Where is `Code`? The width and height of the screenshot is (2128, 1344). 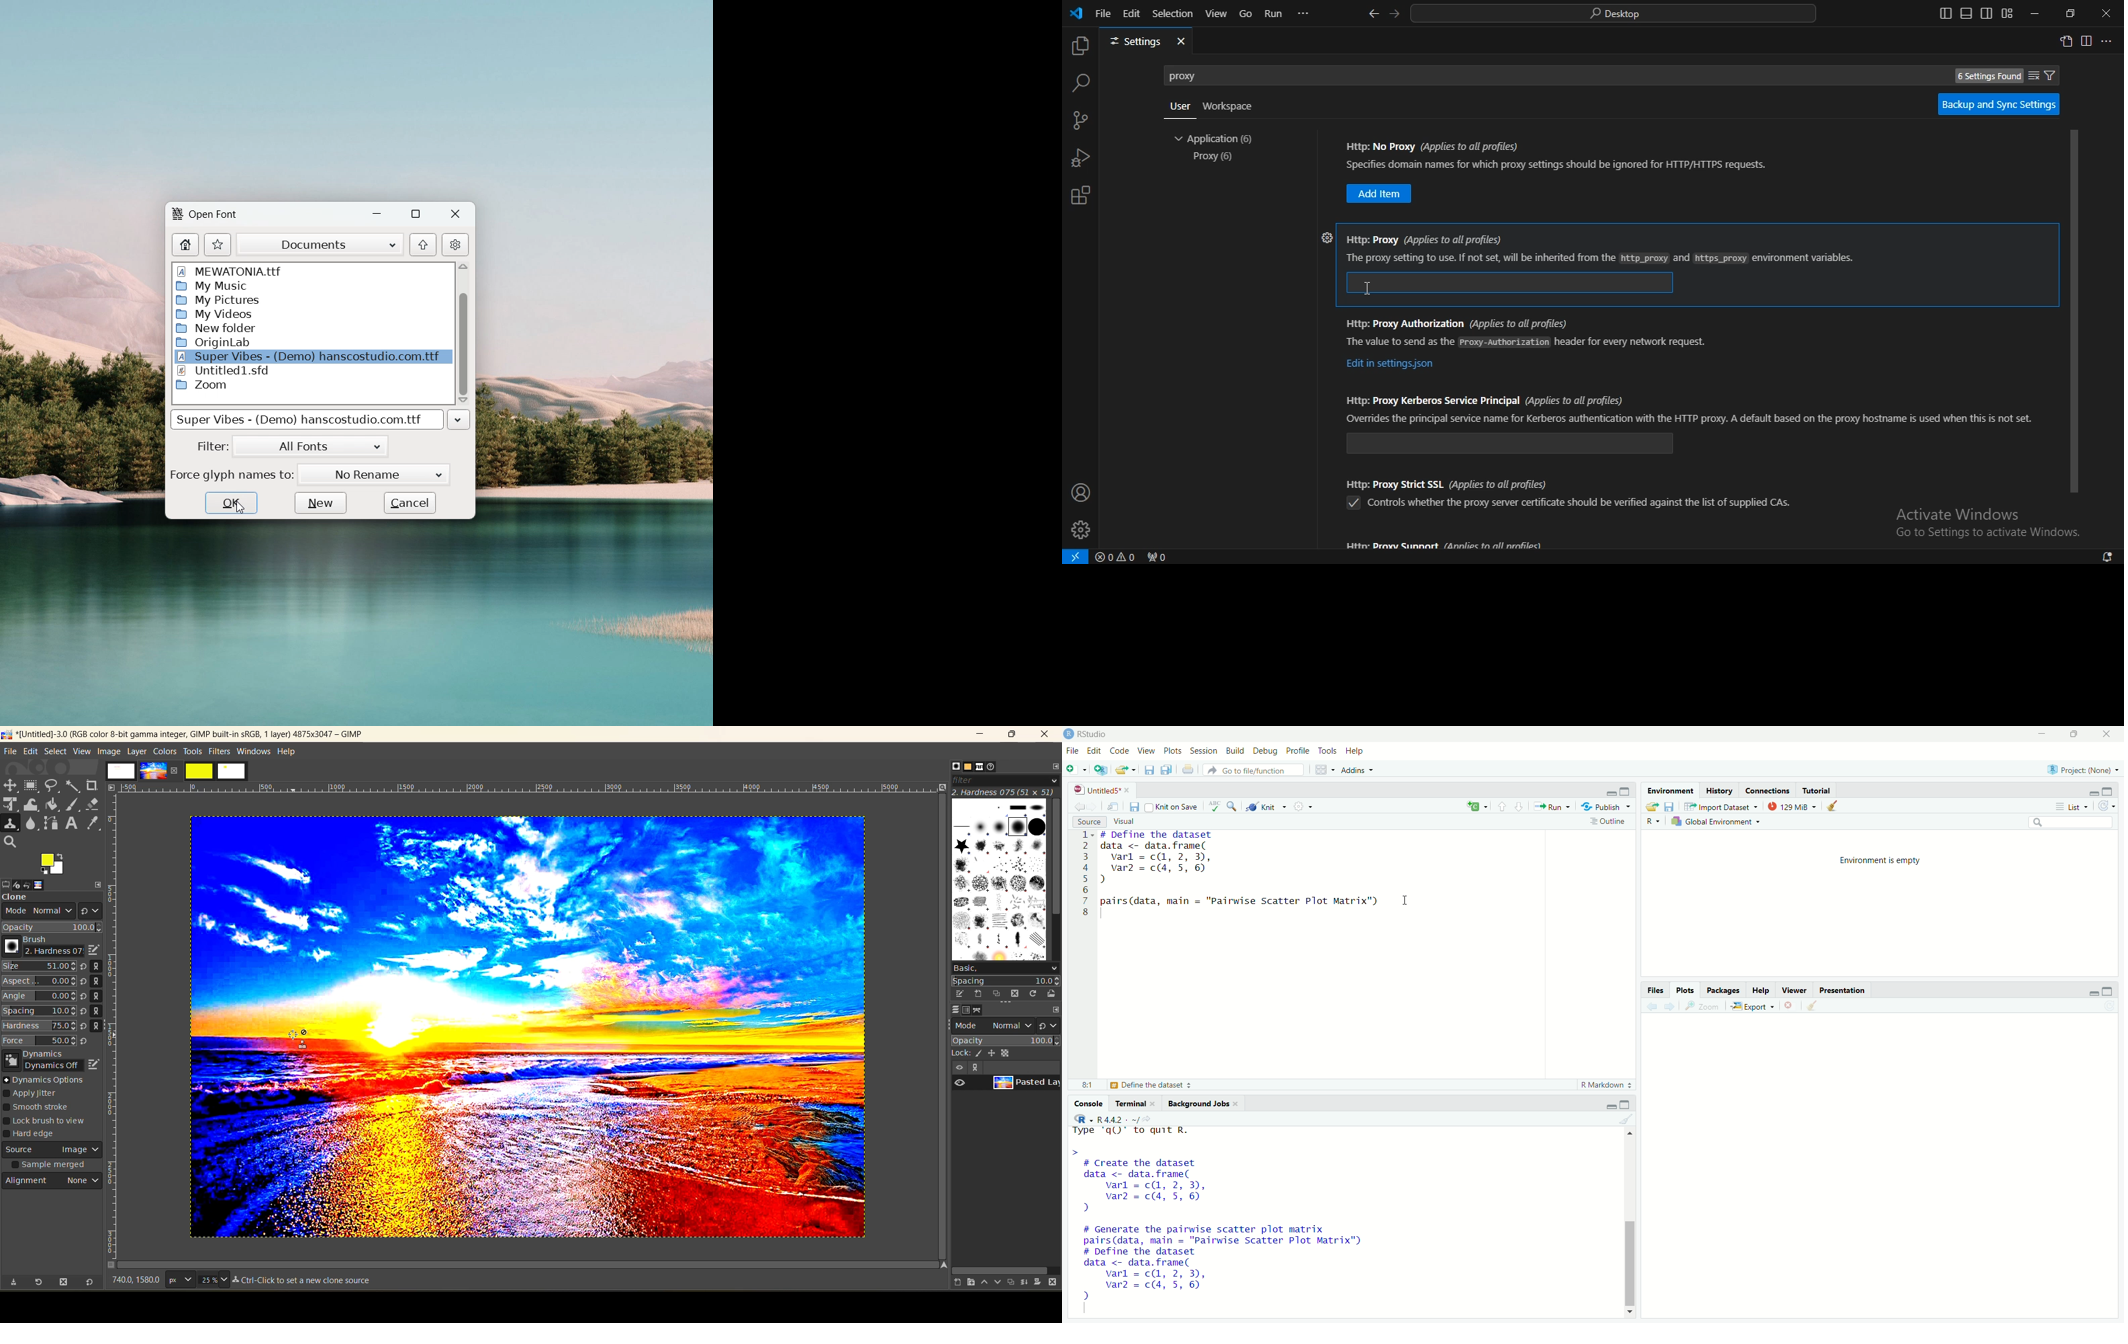 Code is located at coordinates (1120, 751).